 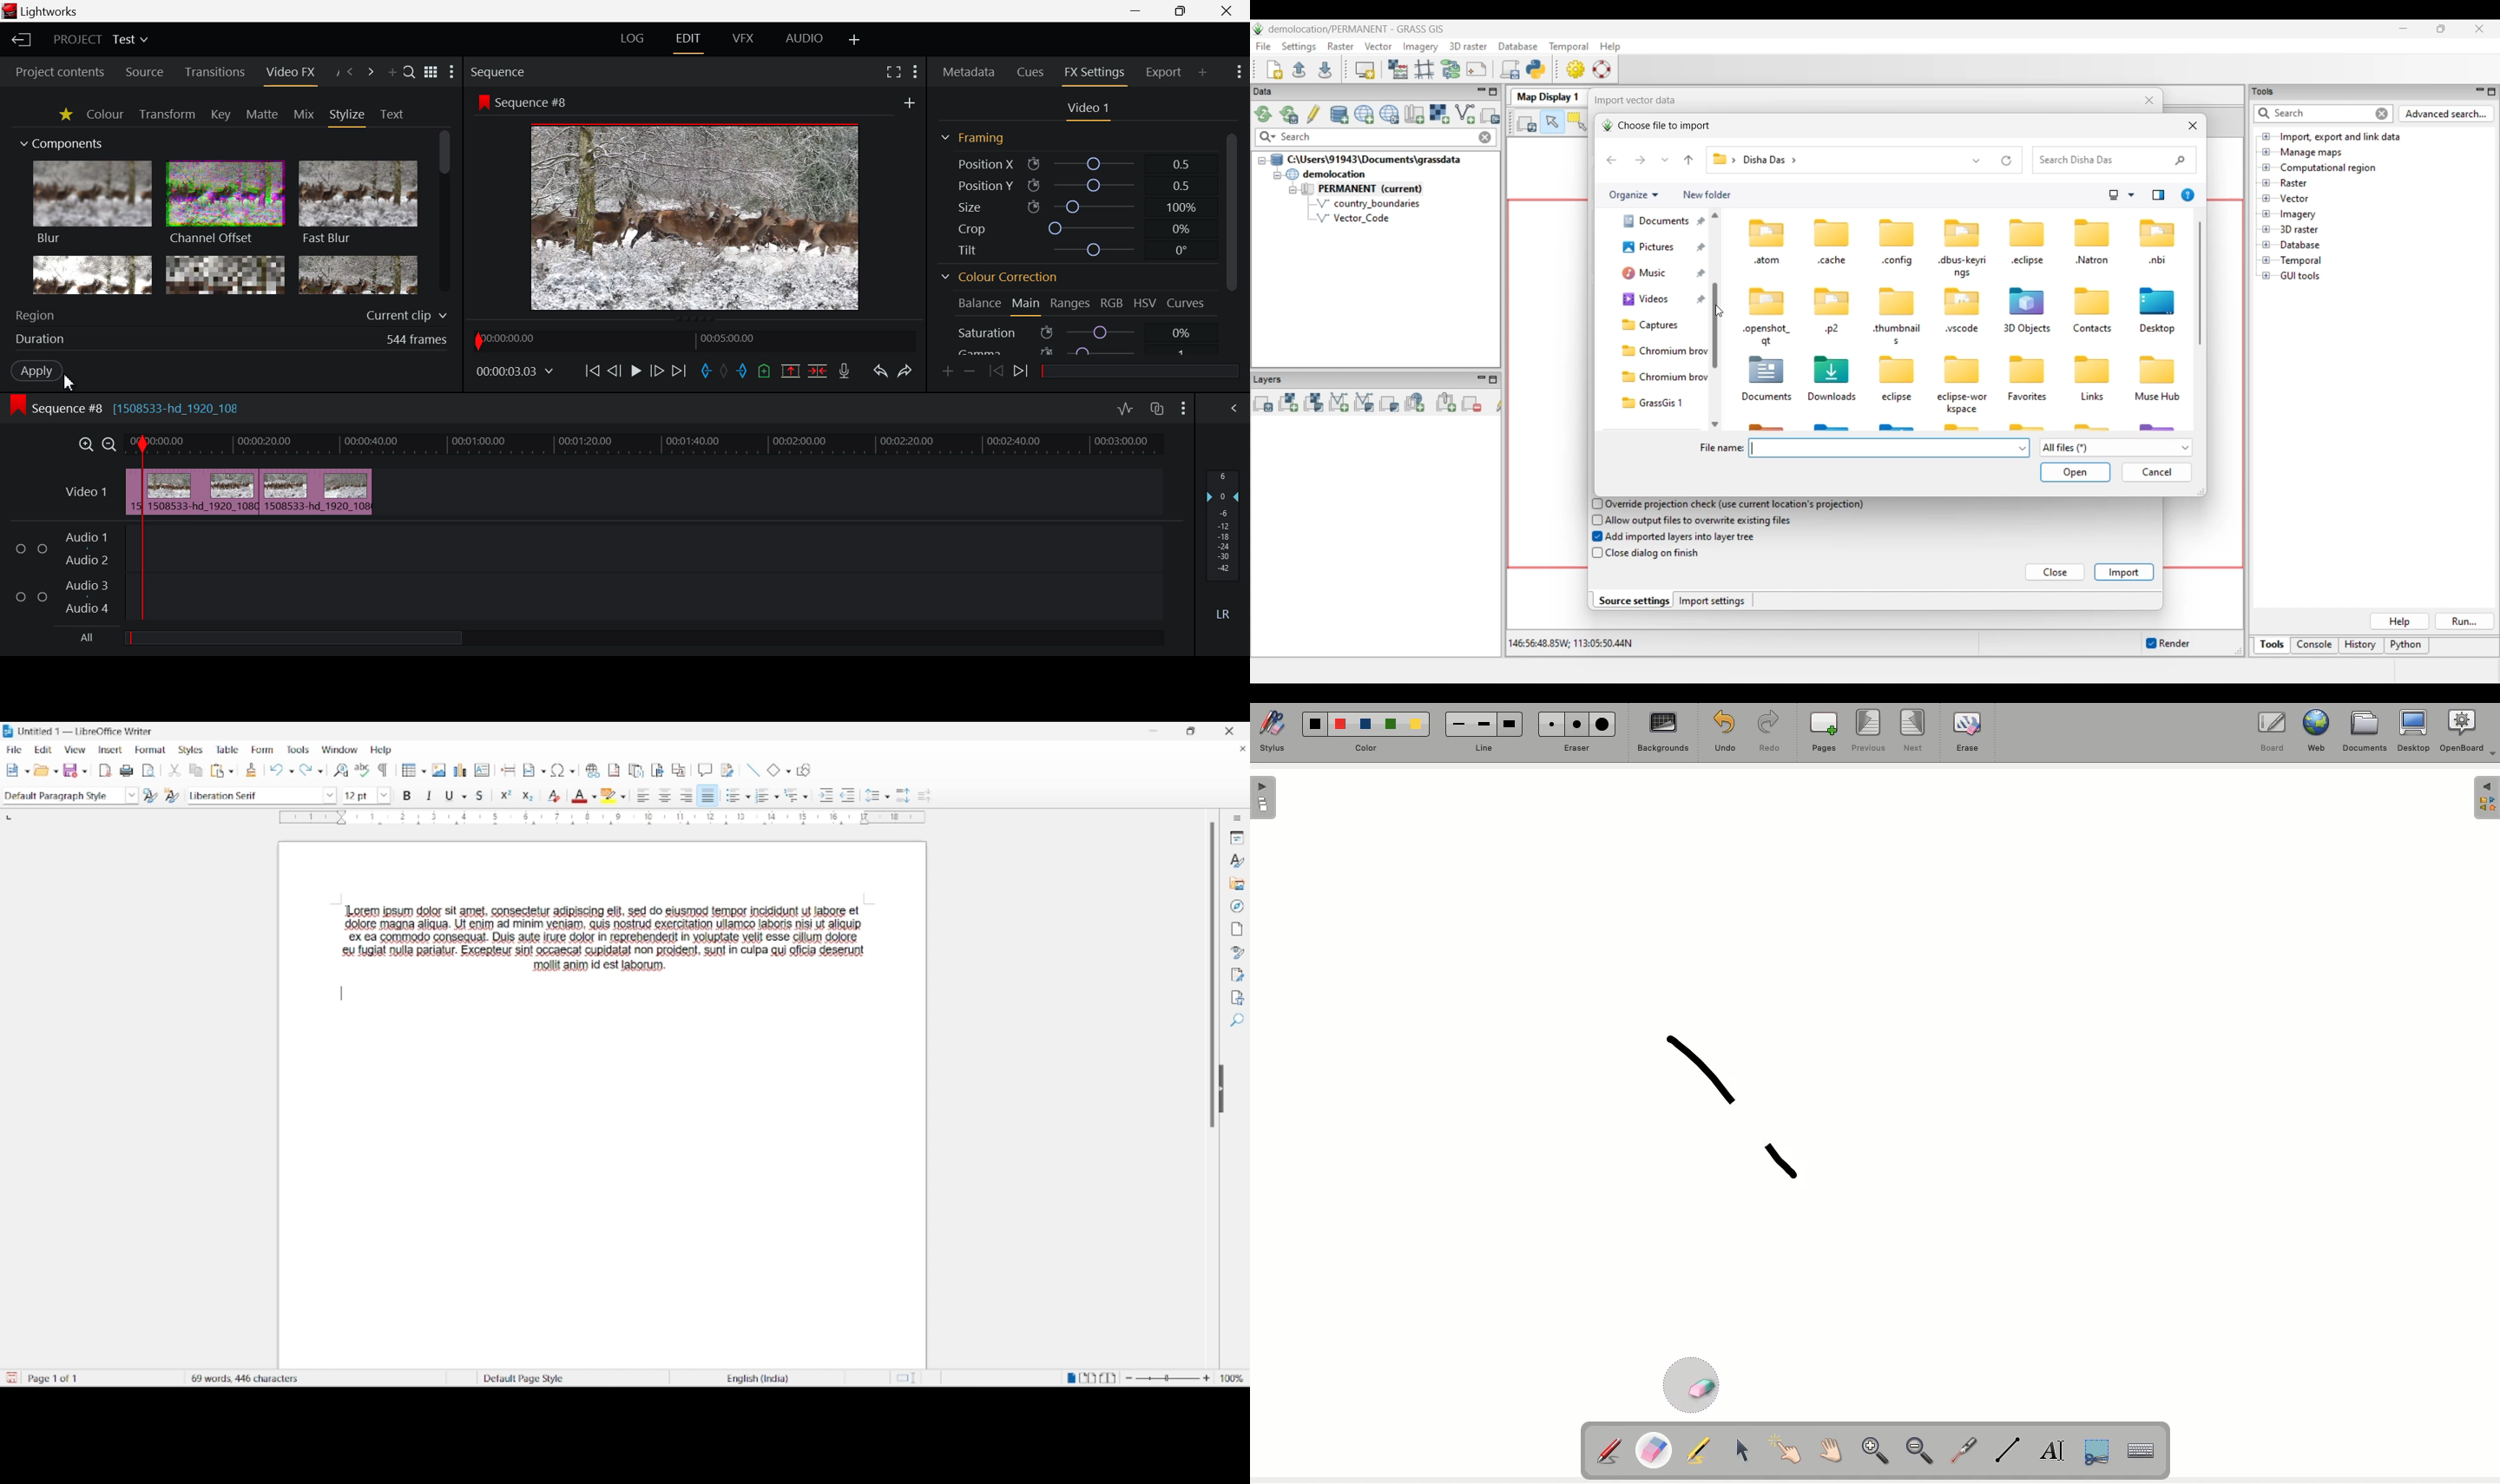 What do you see at coordinates (220, 115) in the screenshot?
I see `Key` at bounding box center [220, 115].